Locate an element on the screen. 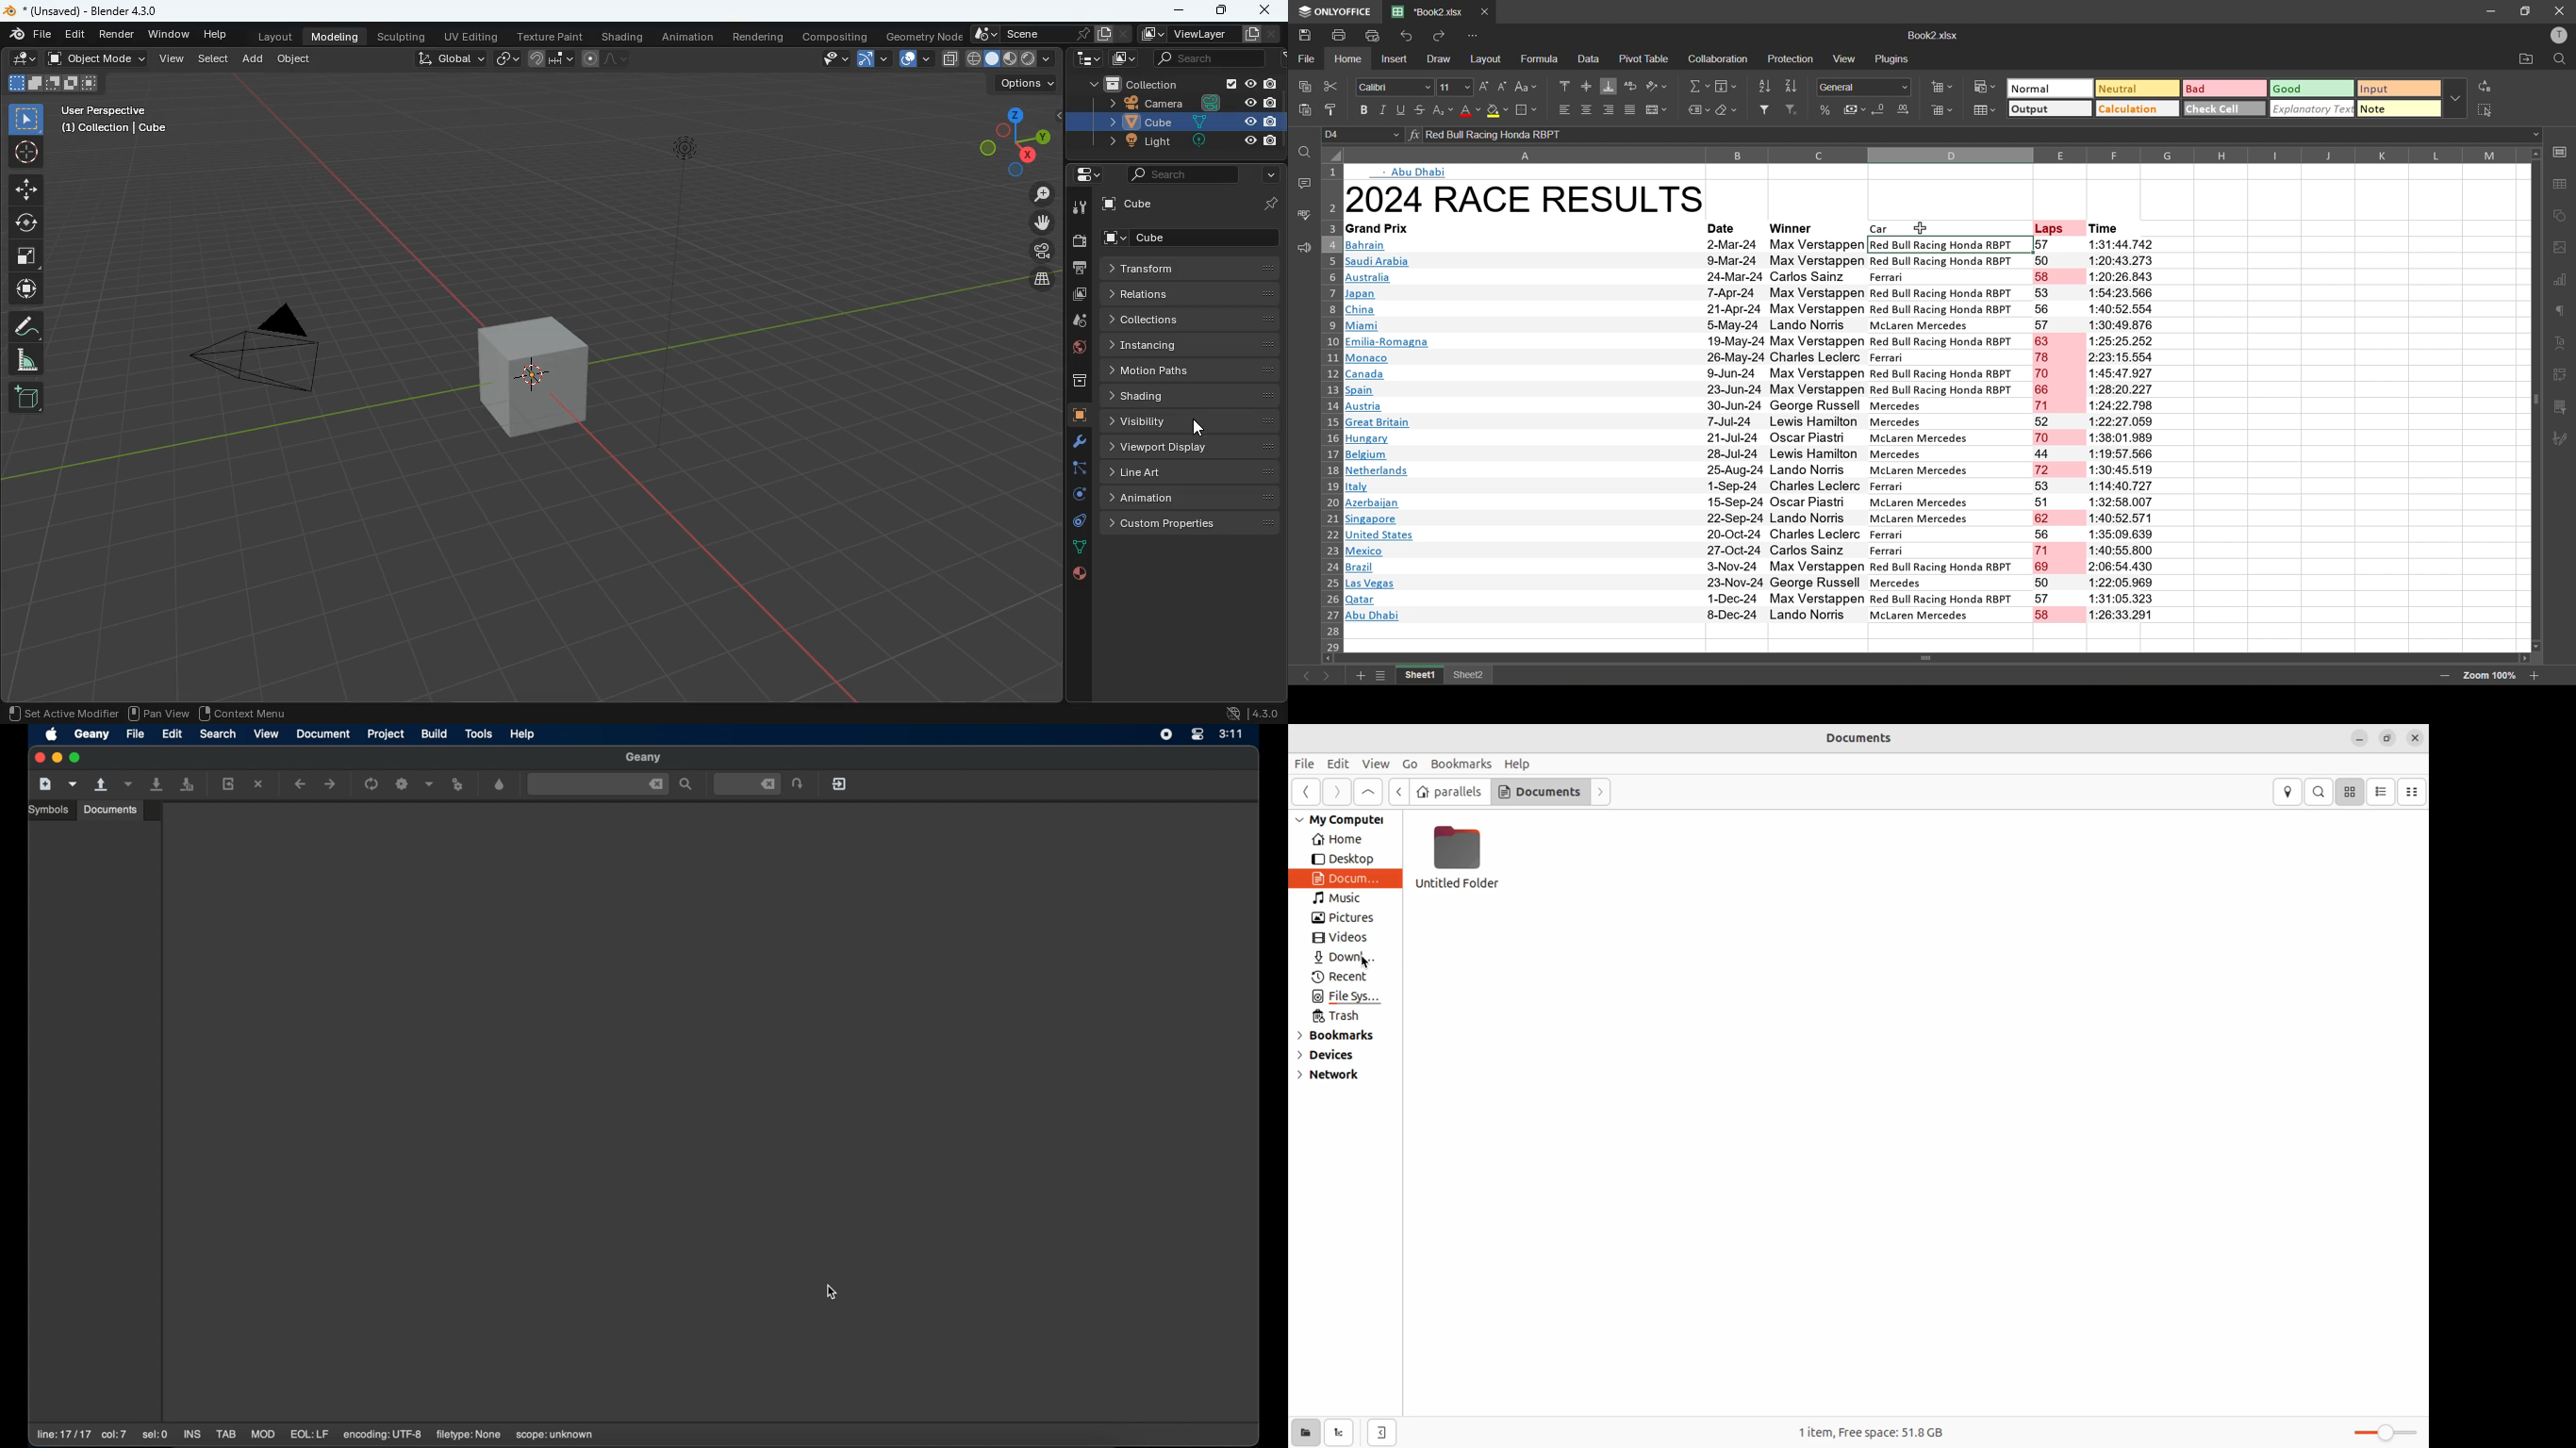  collaboration is located at coordinates (1716, 60).